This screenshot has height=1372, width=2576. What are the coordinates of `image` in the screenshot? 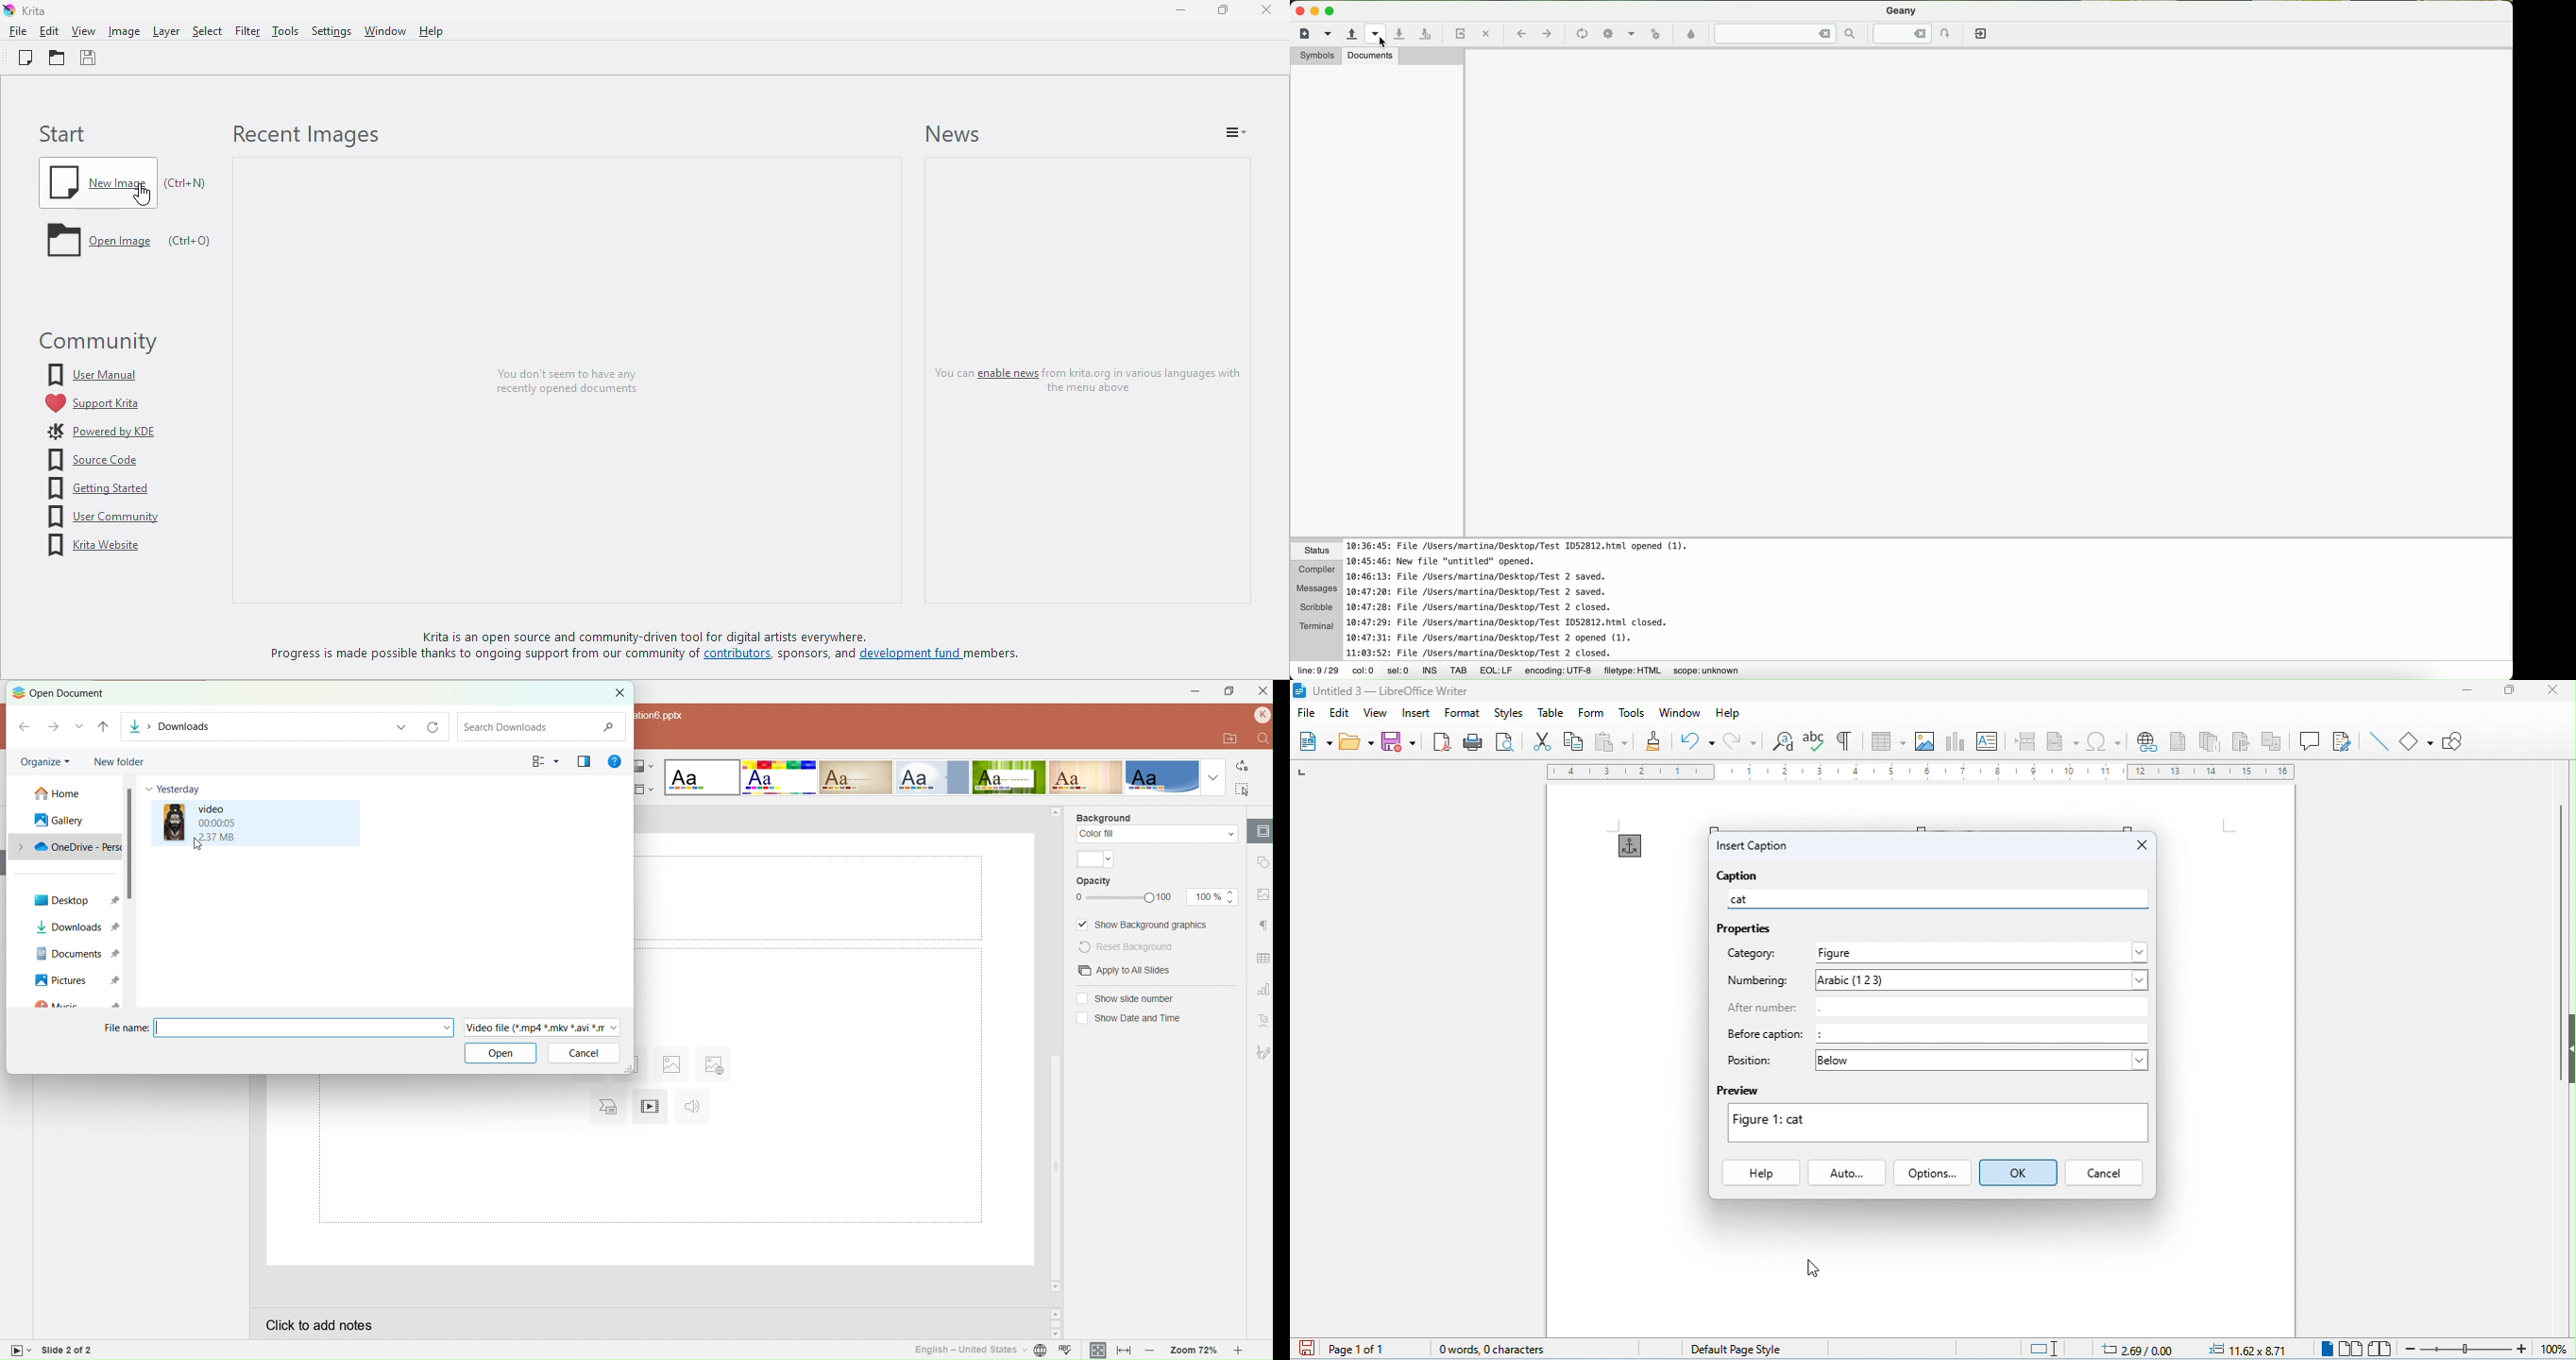 It's located at (124, 31).